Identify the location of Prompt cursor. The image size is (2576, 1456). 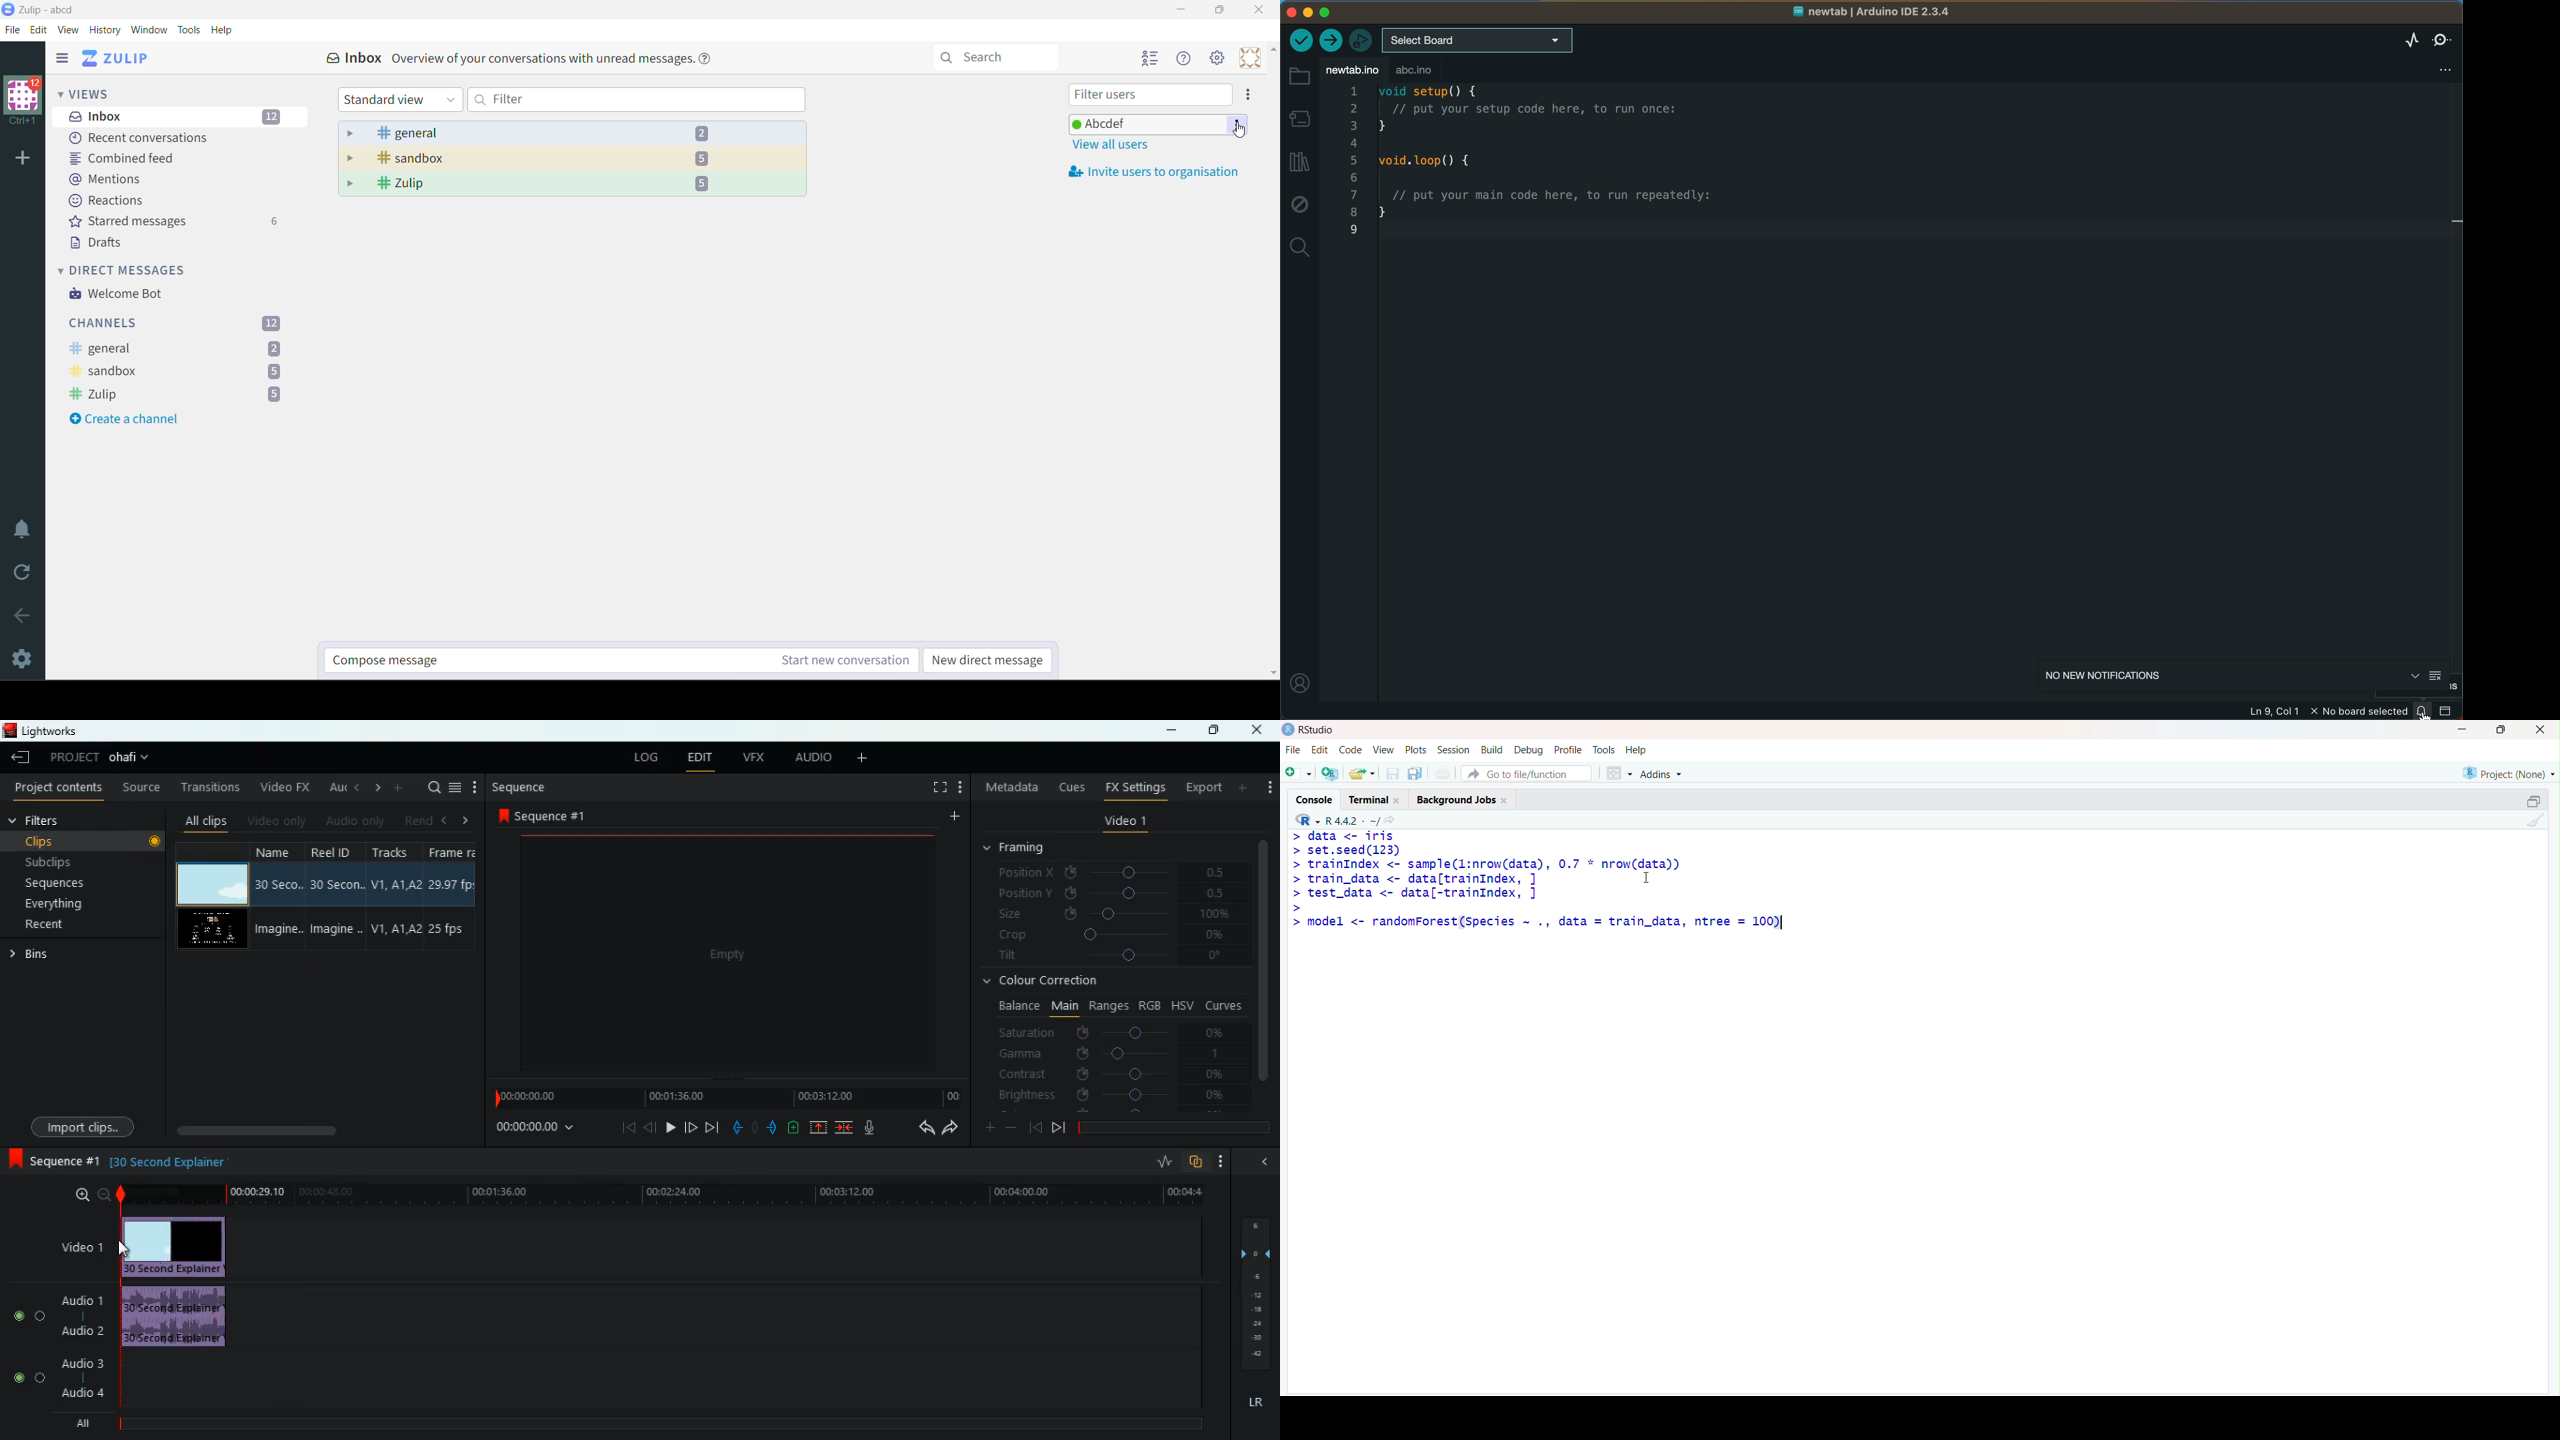
(1297, 907).